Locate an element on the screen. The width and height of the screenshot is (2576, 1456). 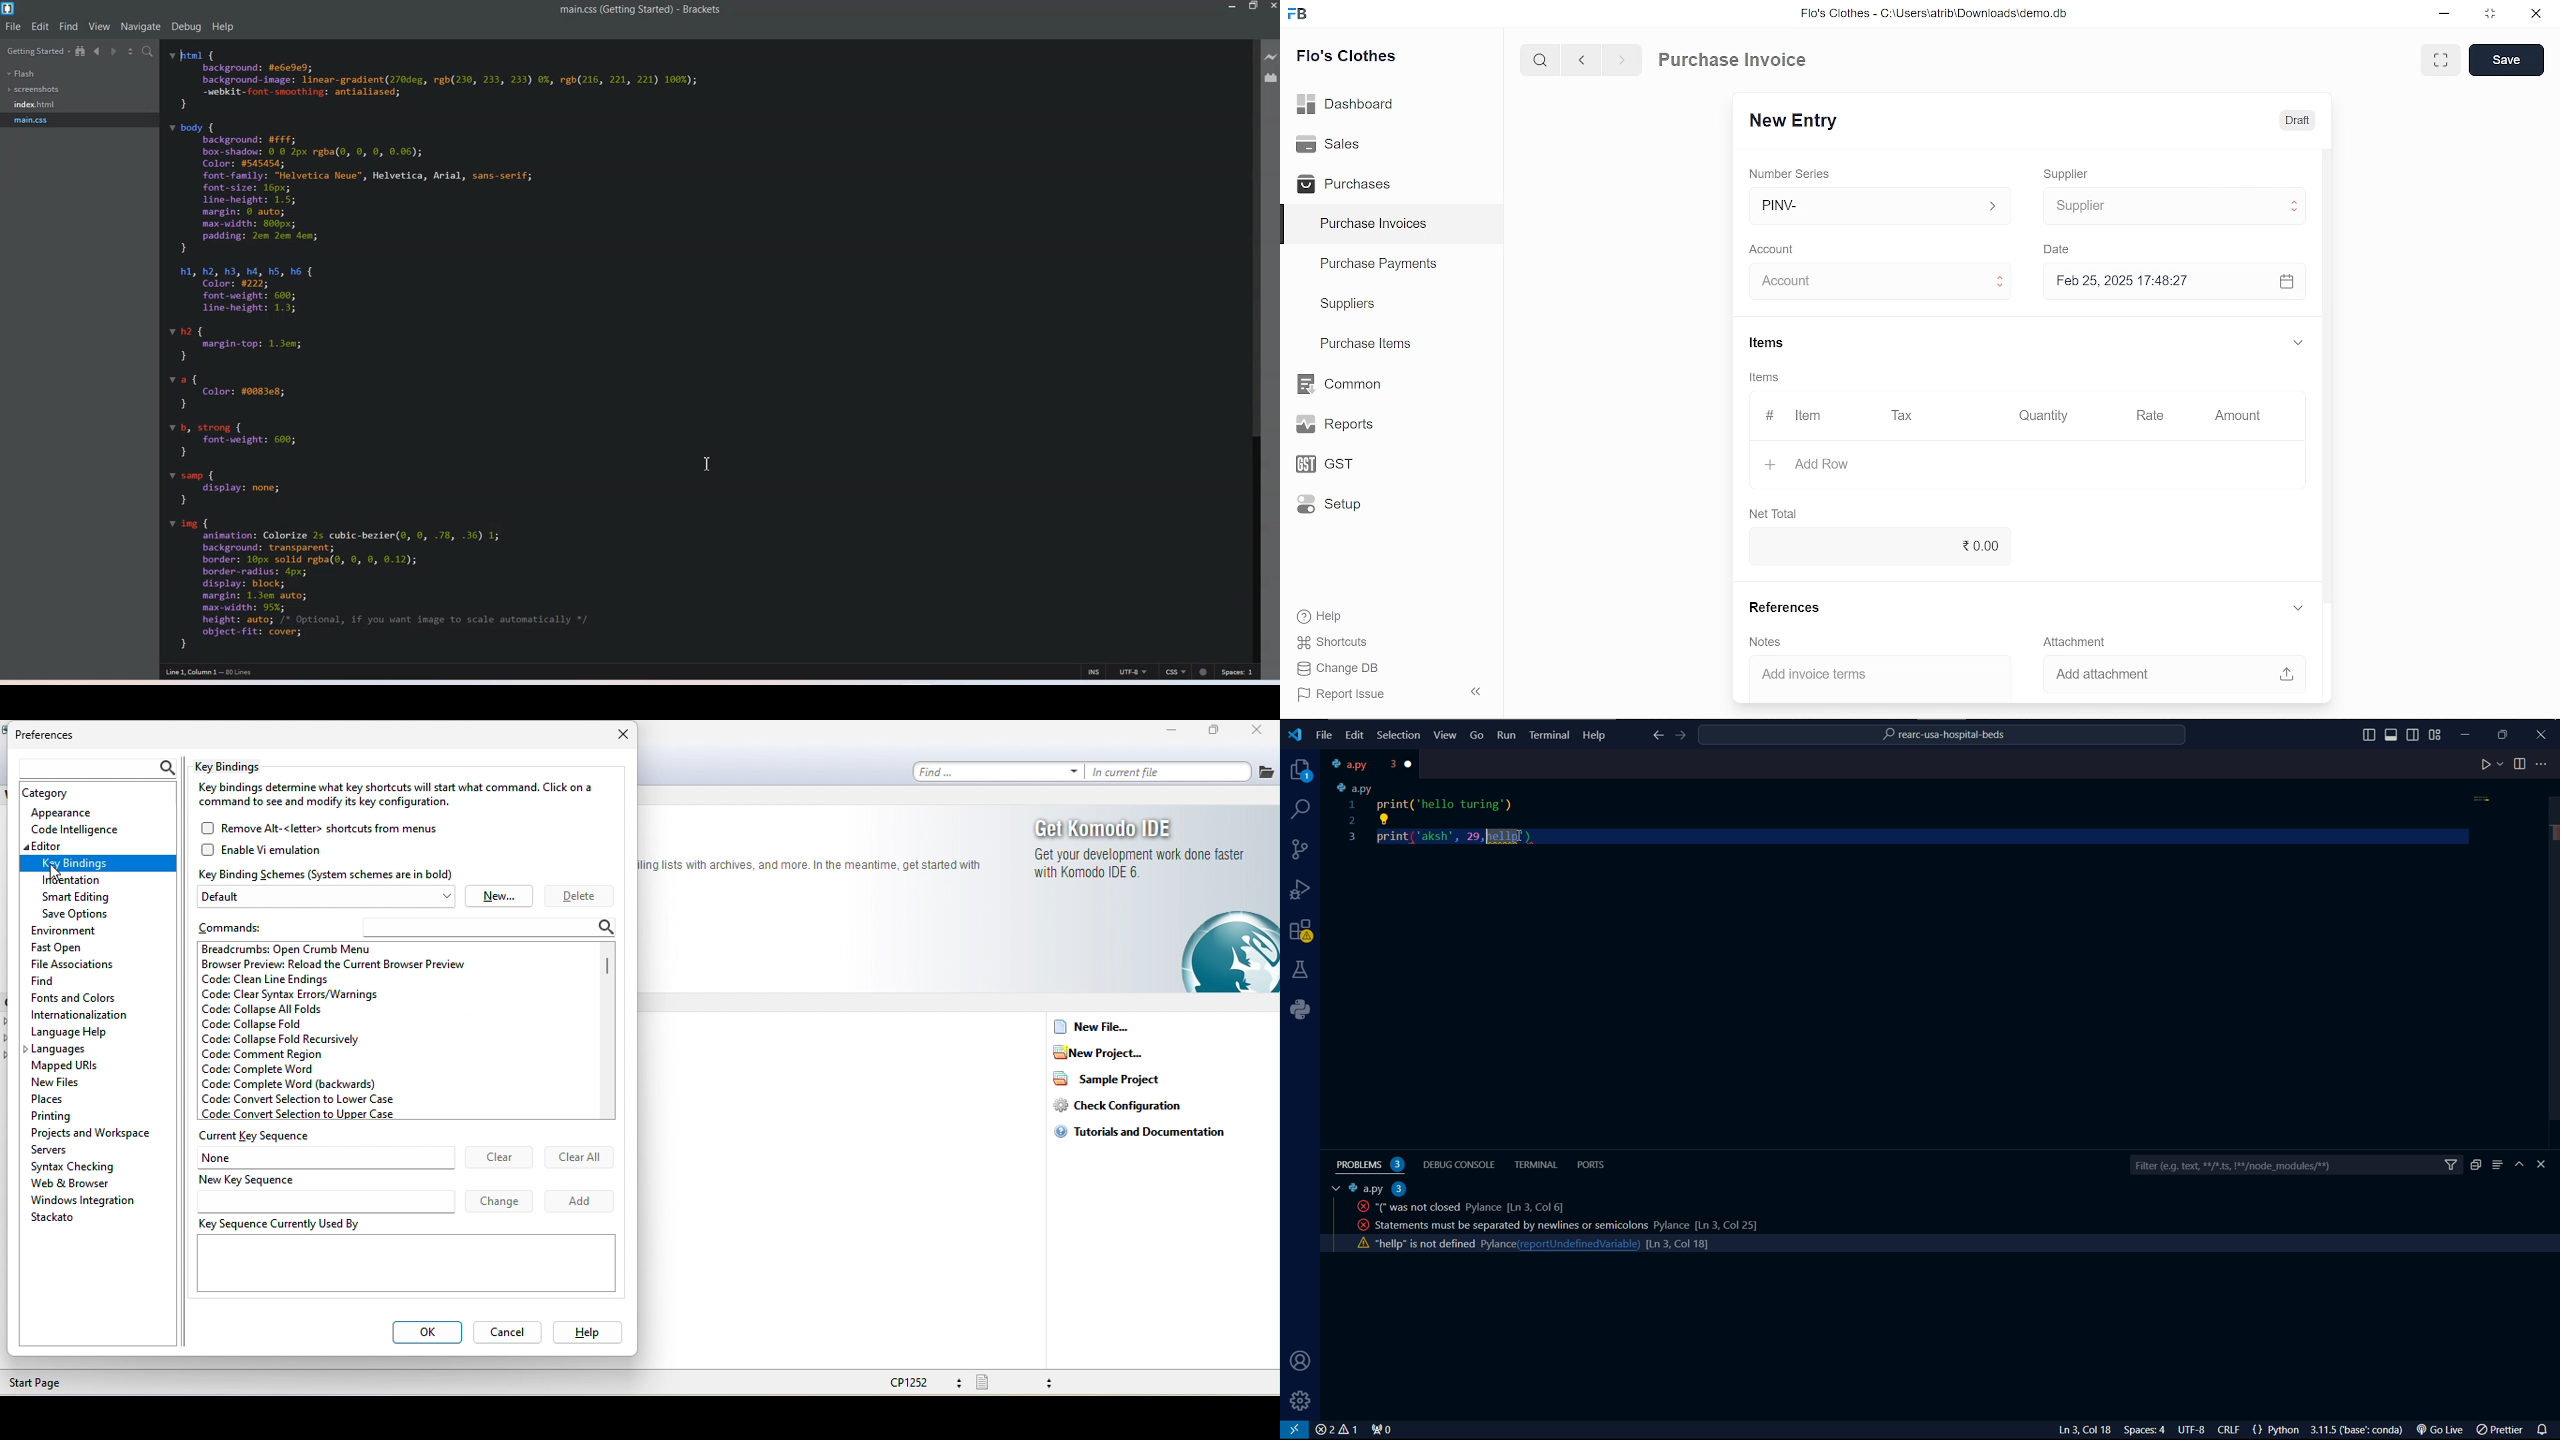
Go is located at coordinates (1477, 734).